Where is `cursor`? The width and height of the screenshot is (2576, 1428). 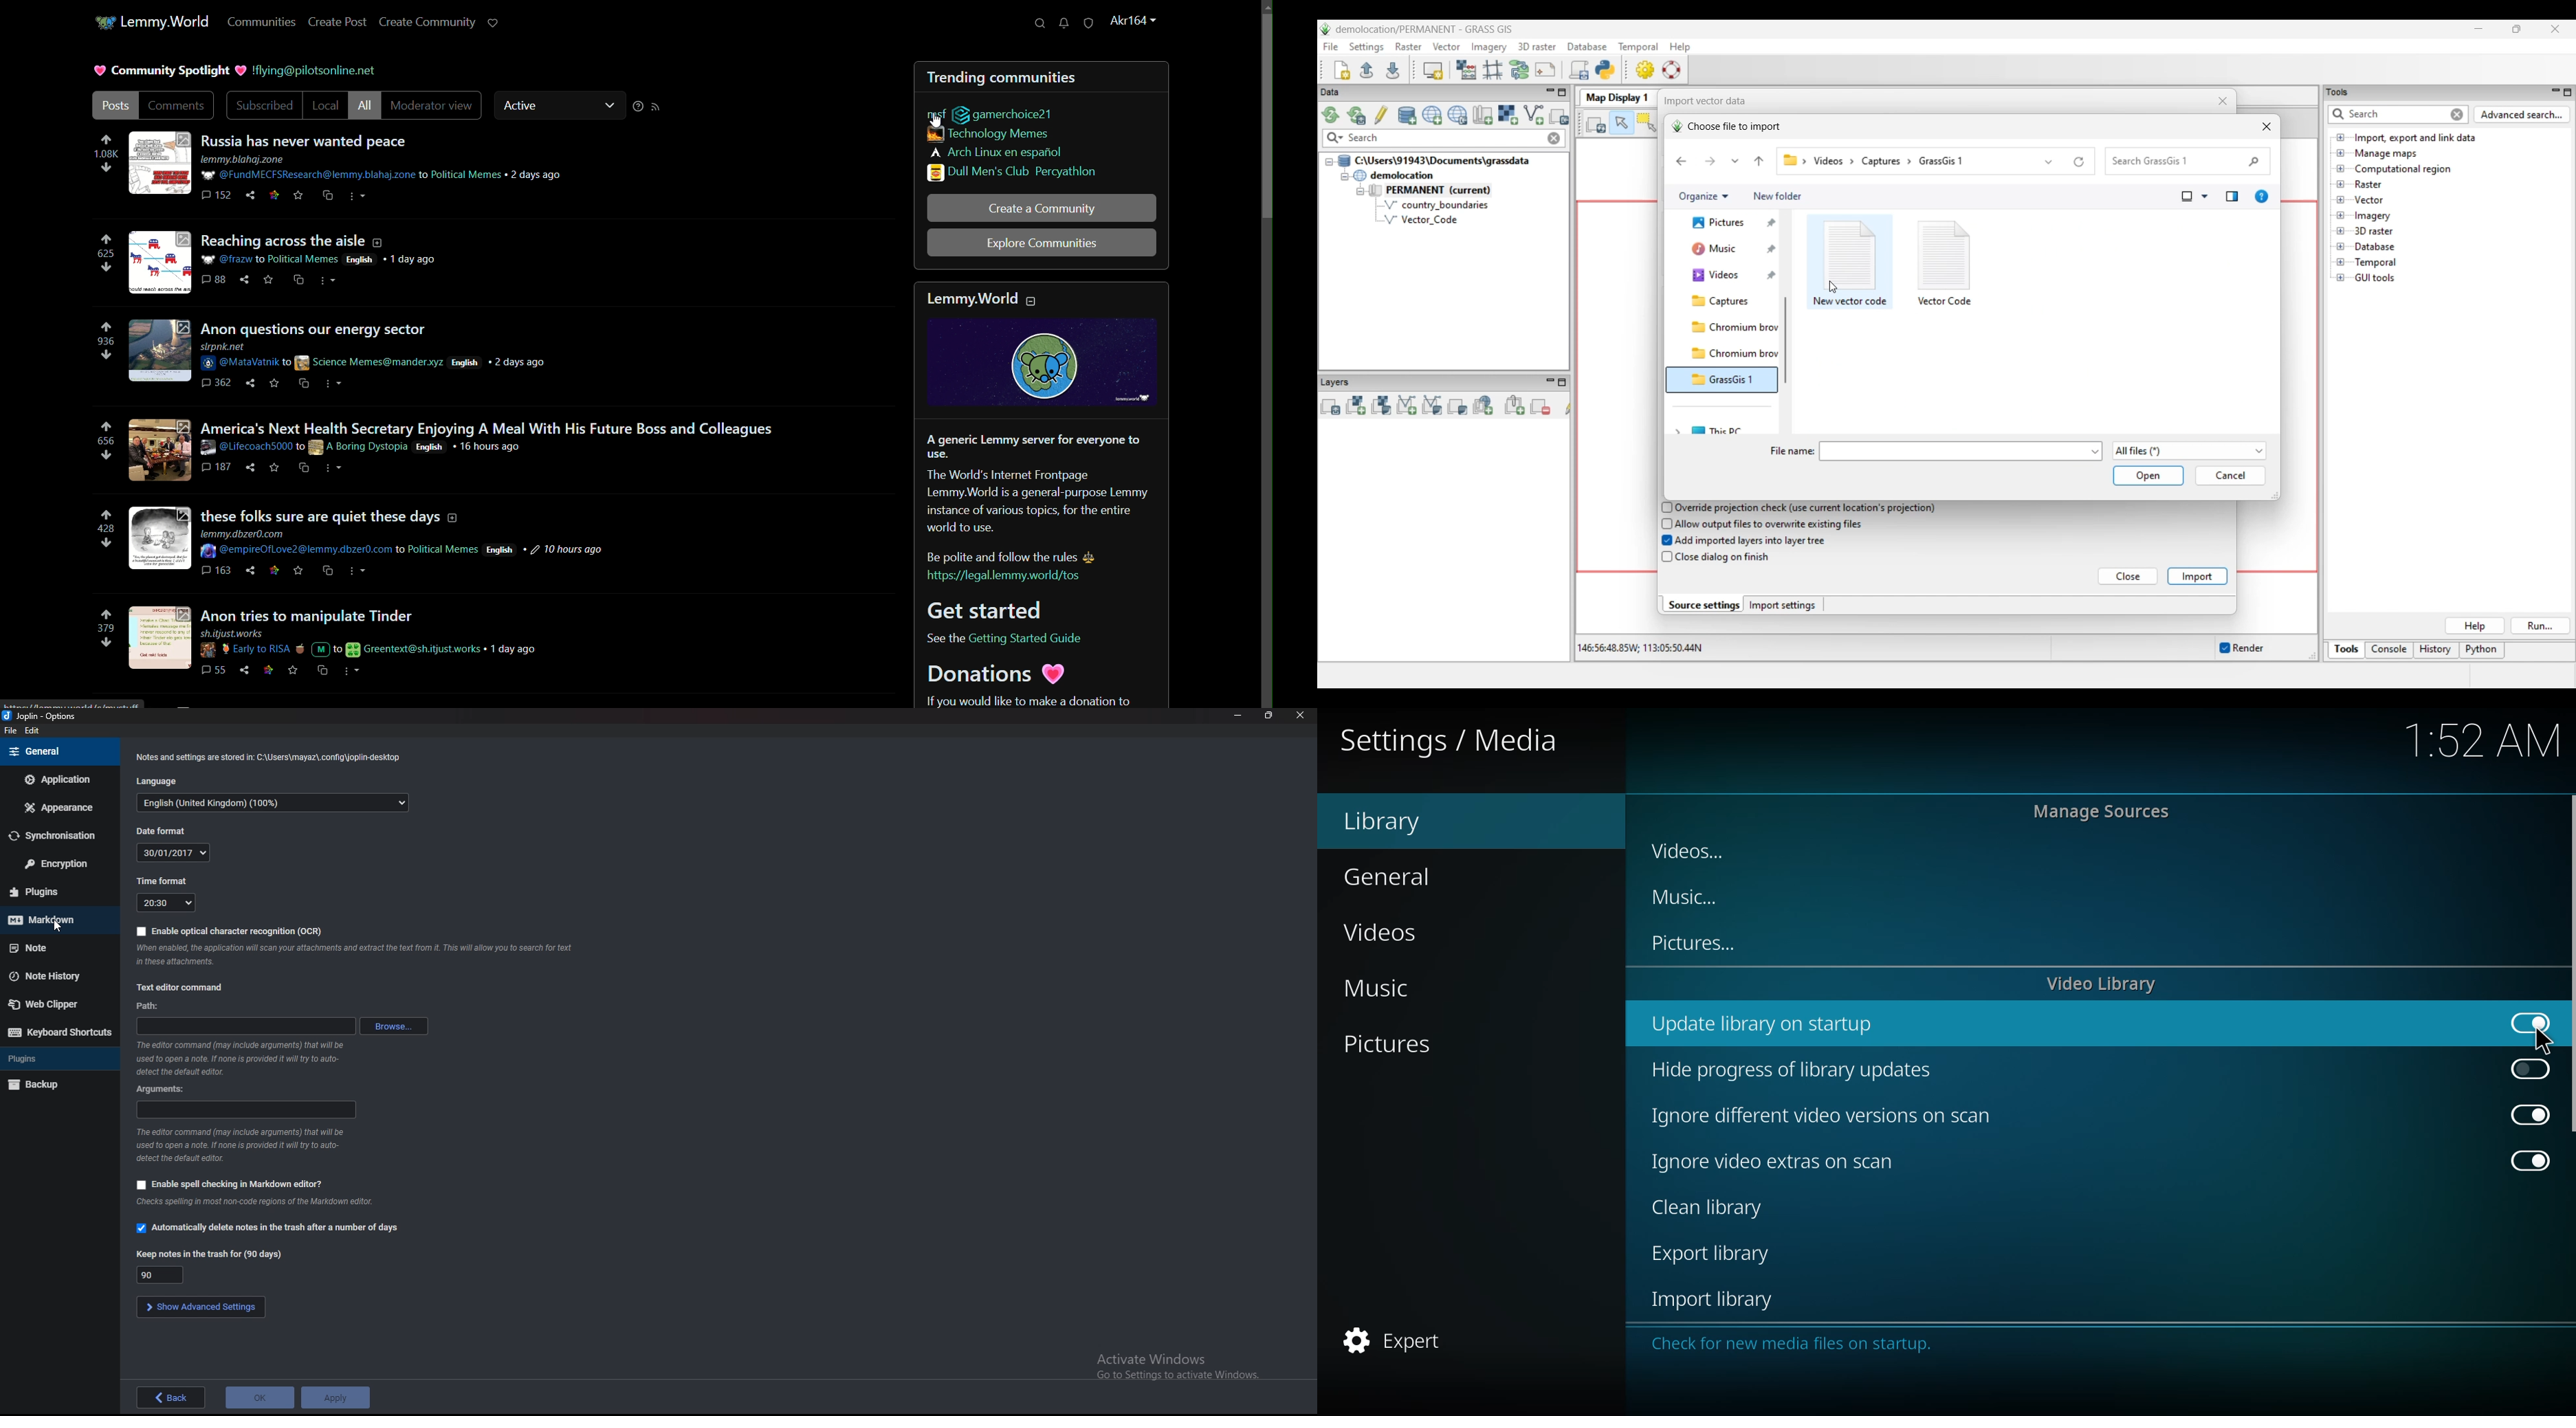
cursor is located at coordinates (935, 120).